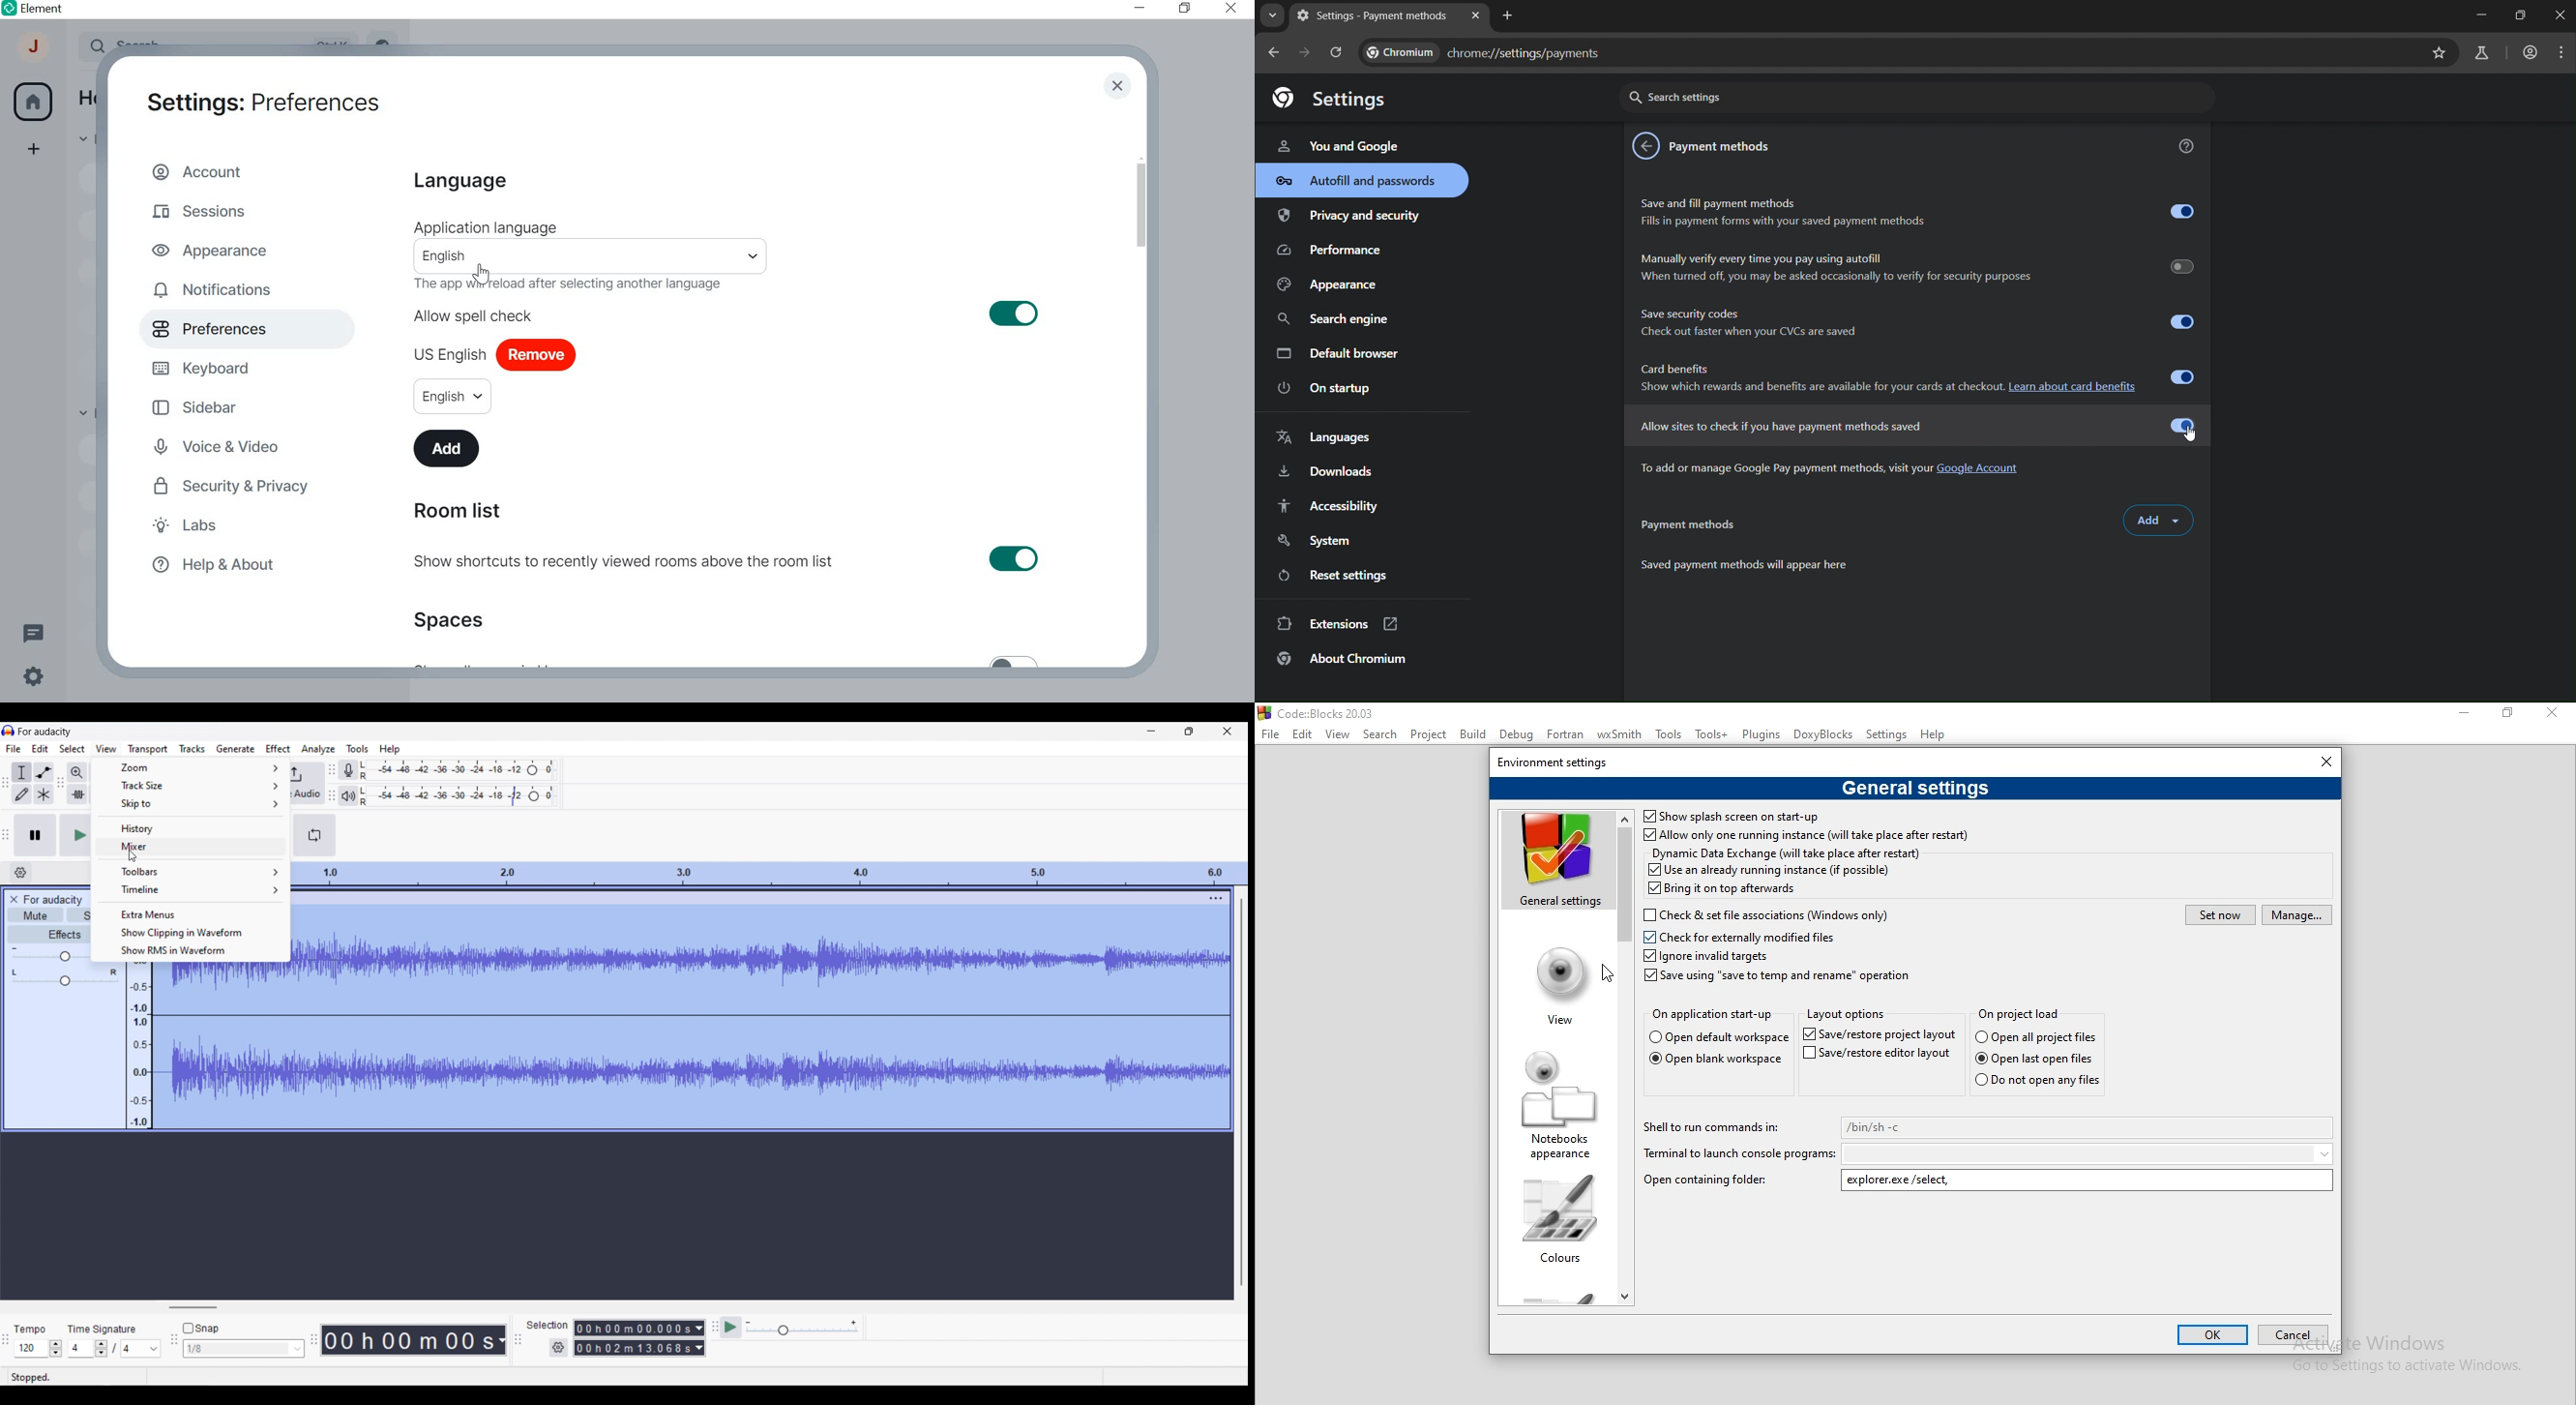  Describe the element at coordinates (454, 619) in the screenshot. I see `Spaces` at that location.